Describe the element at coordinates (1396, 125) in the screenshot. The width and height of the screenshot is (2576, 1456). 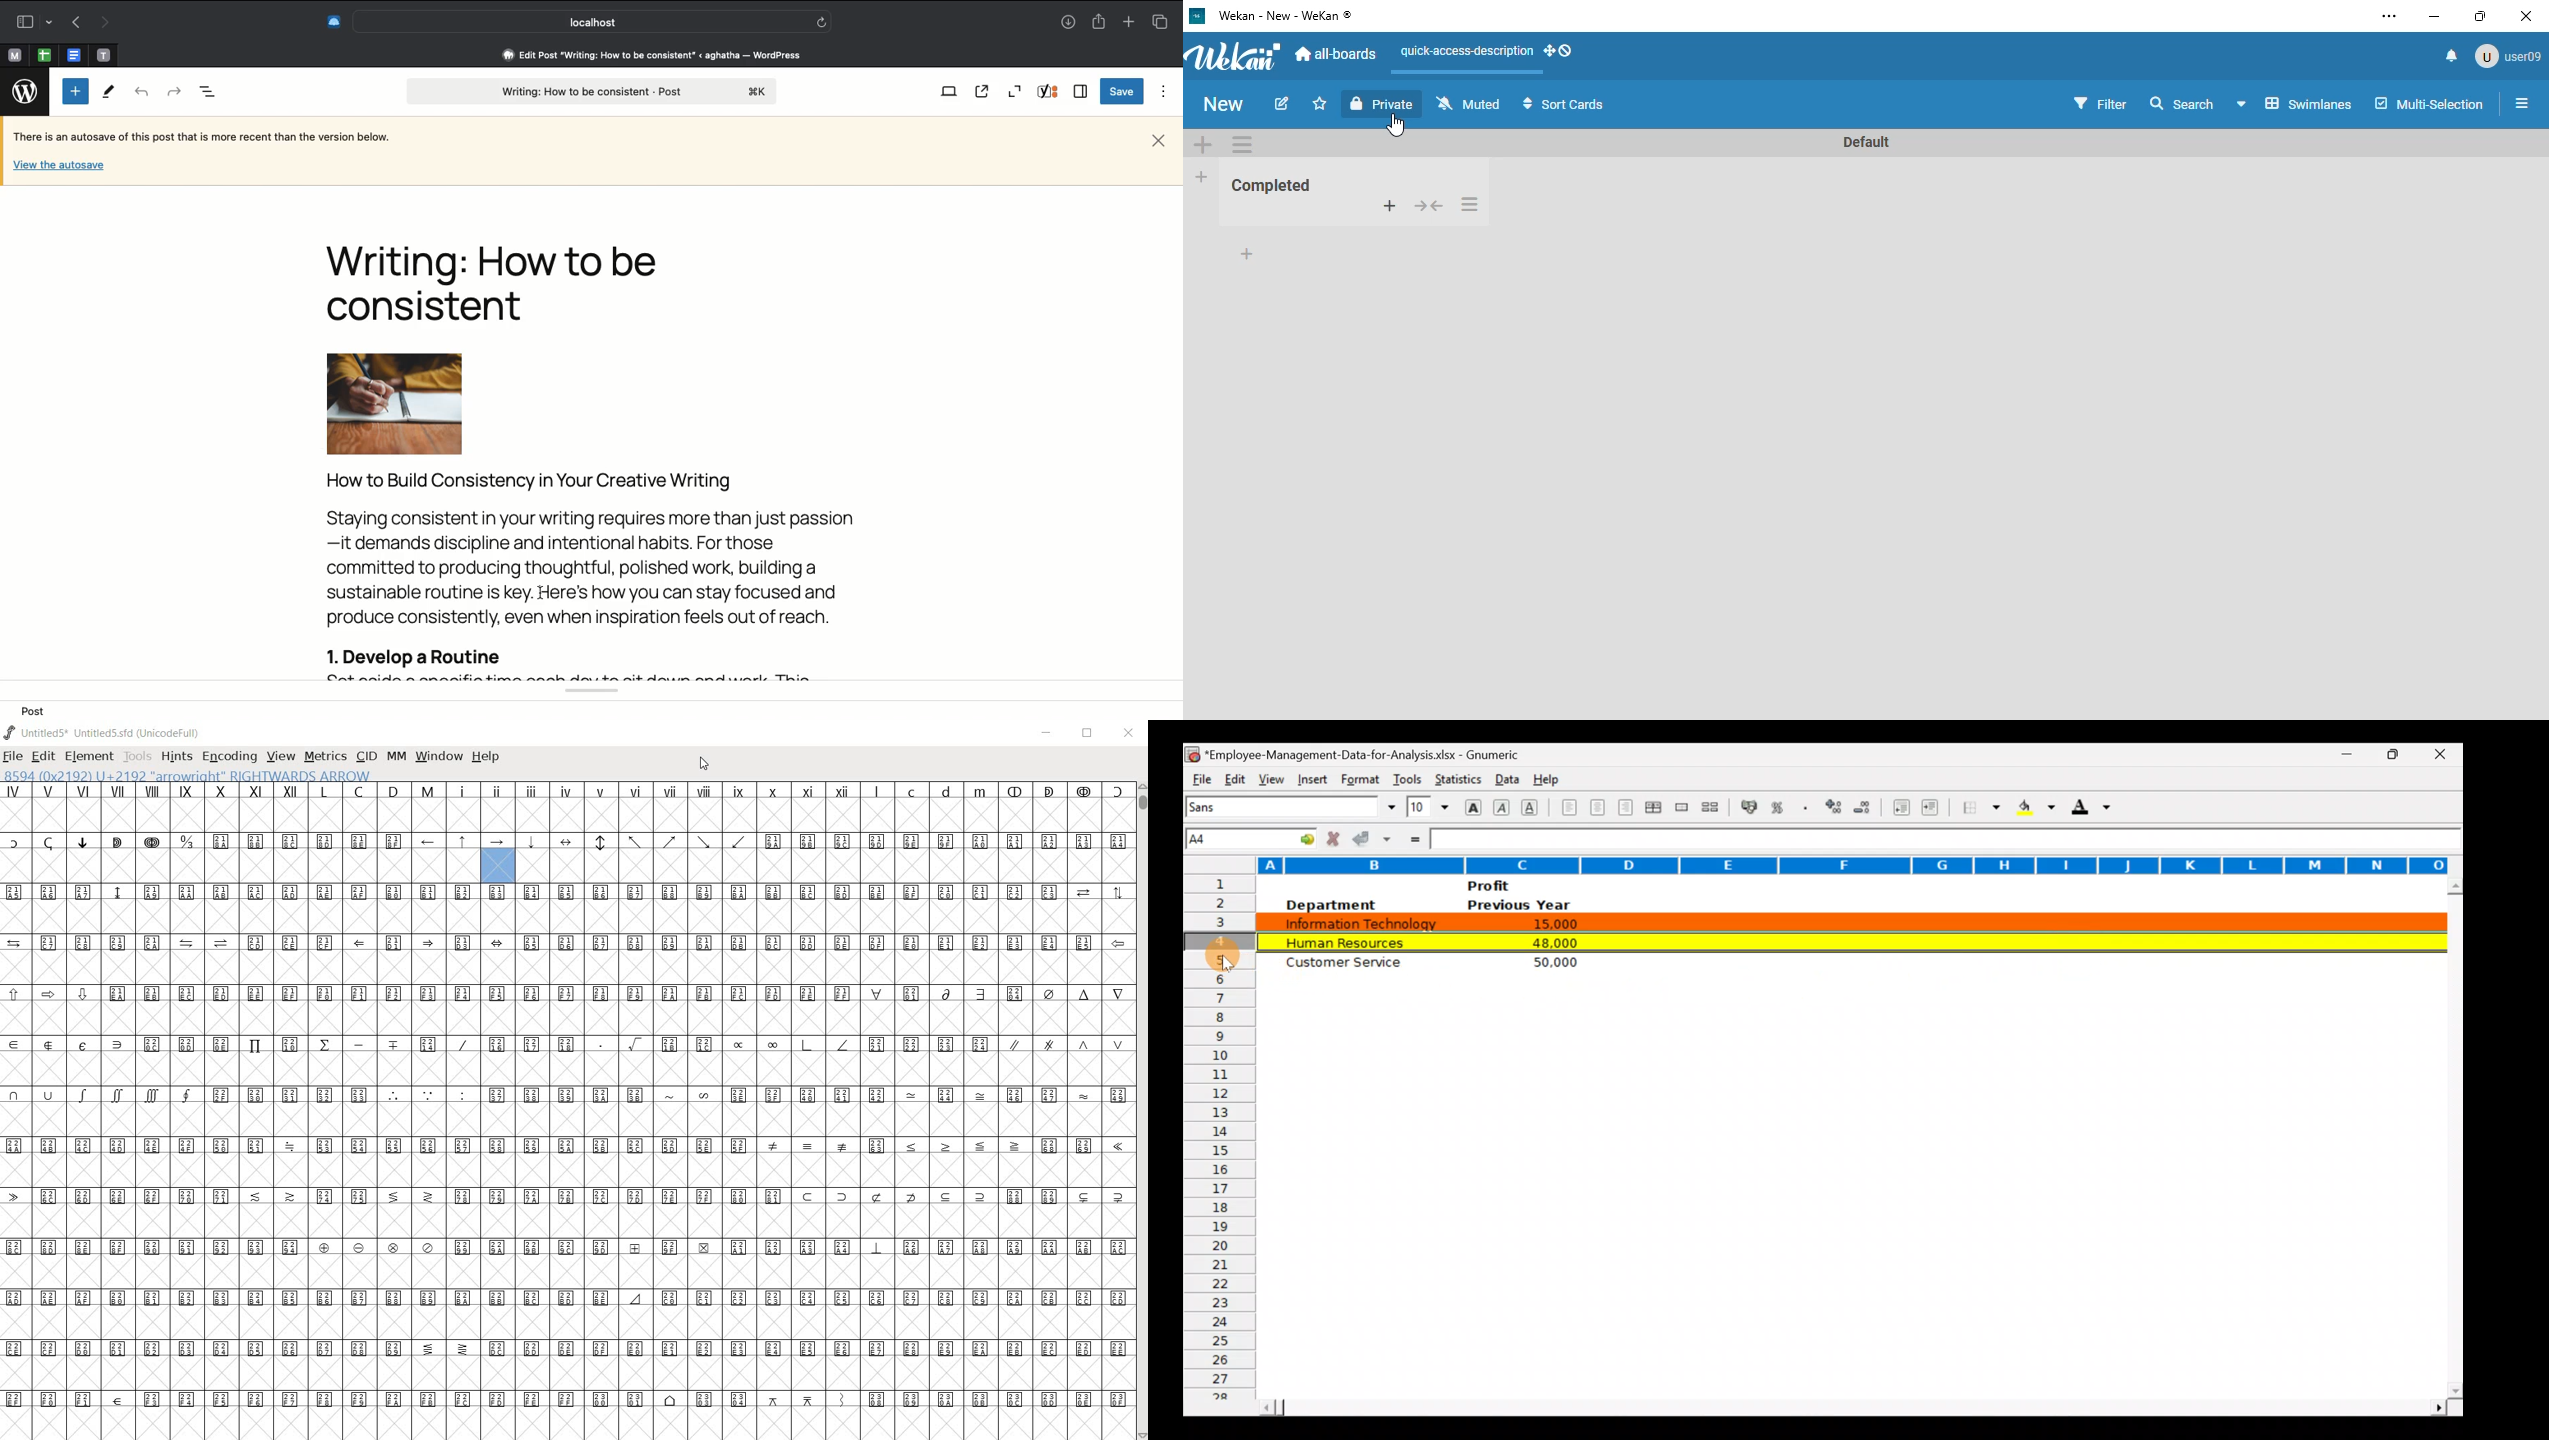
I see `cursor` at that location.